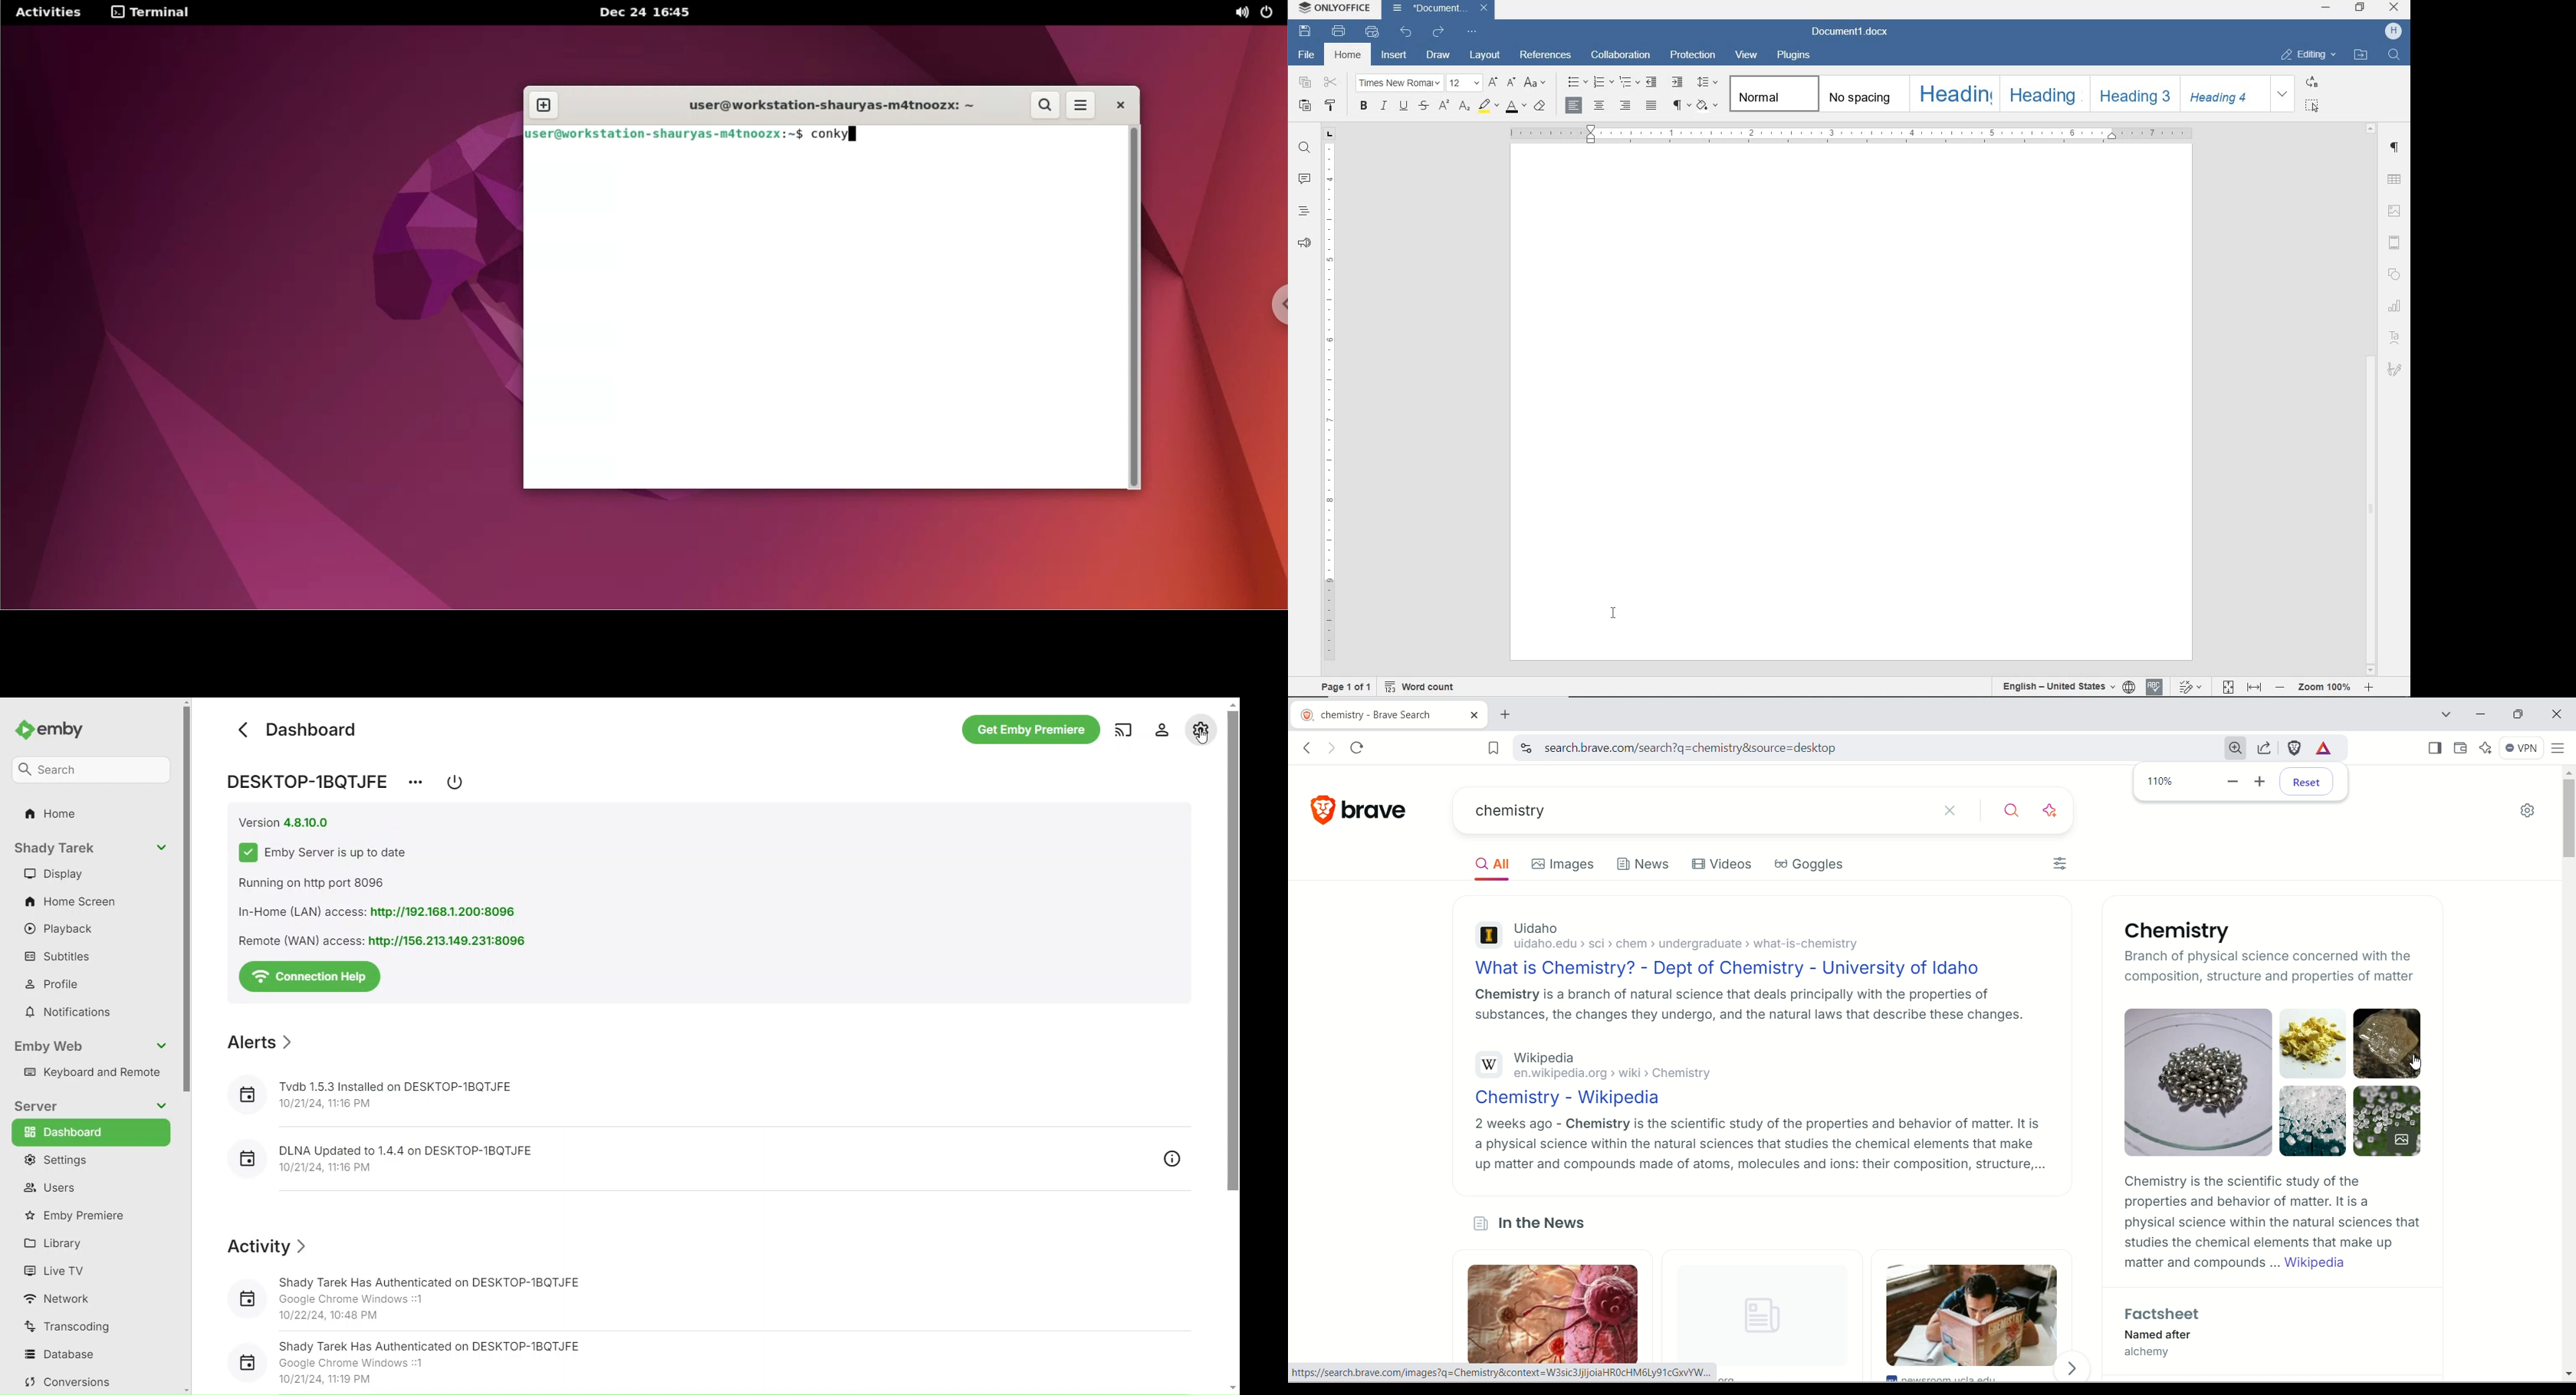 Image resolution: width=2576 pixels, height=1400 pixels. I want to click on change case, so click(1535, 84).